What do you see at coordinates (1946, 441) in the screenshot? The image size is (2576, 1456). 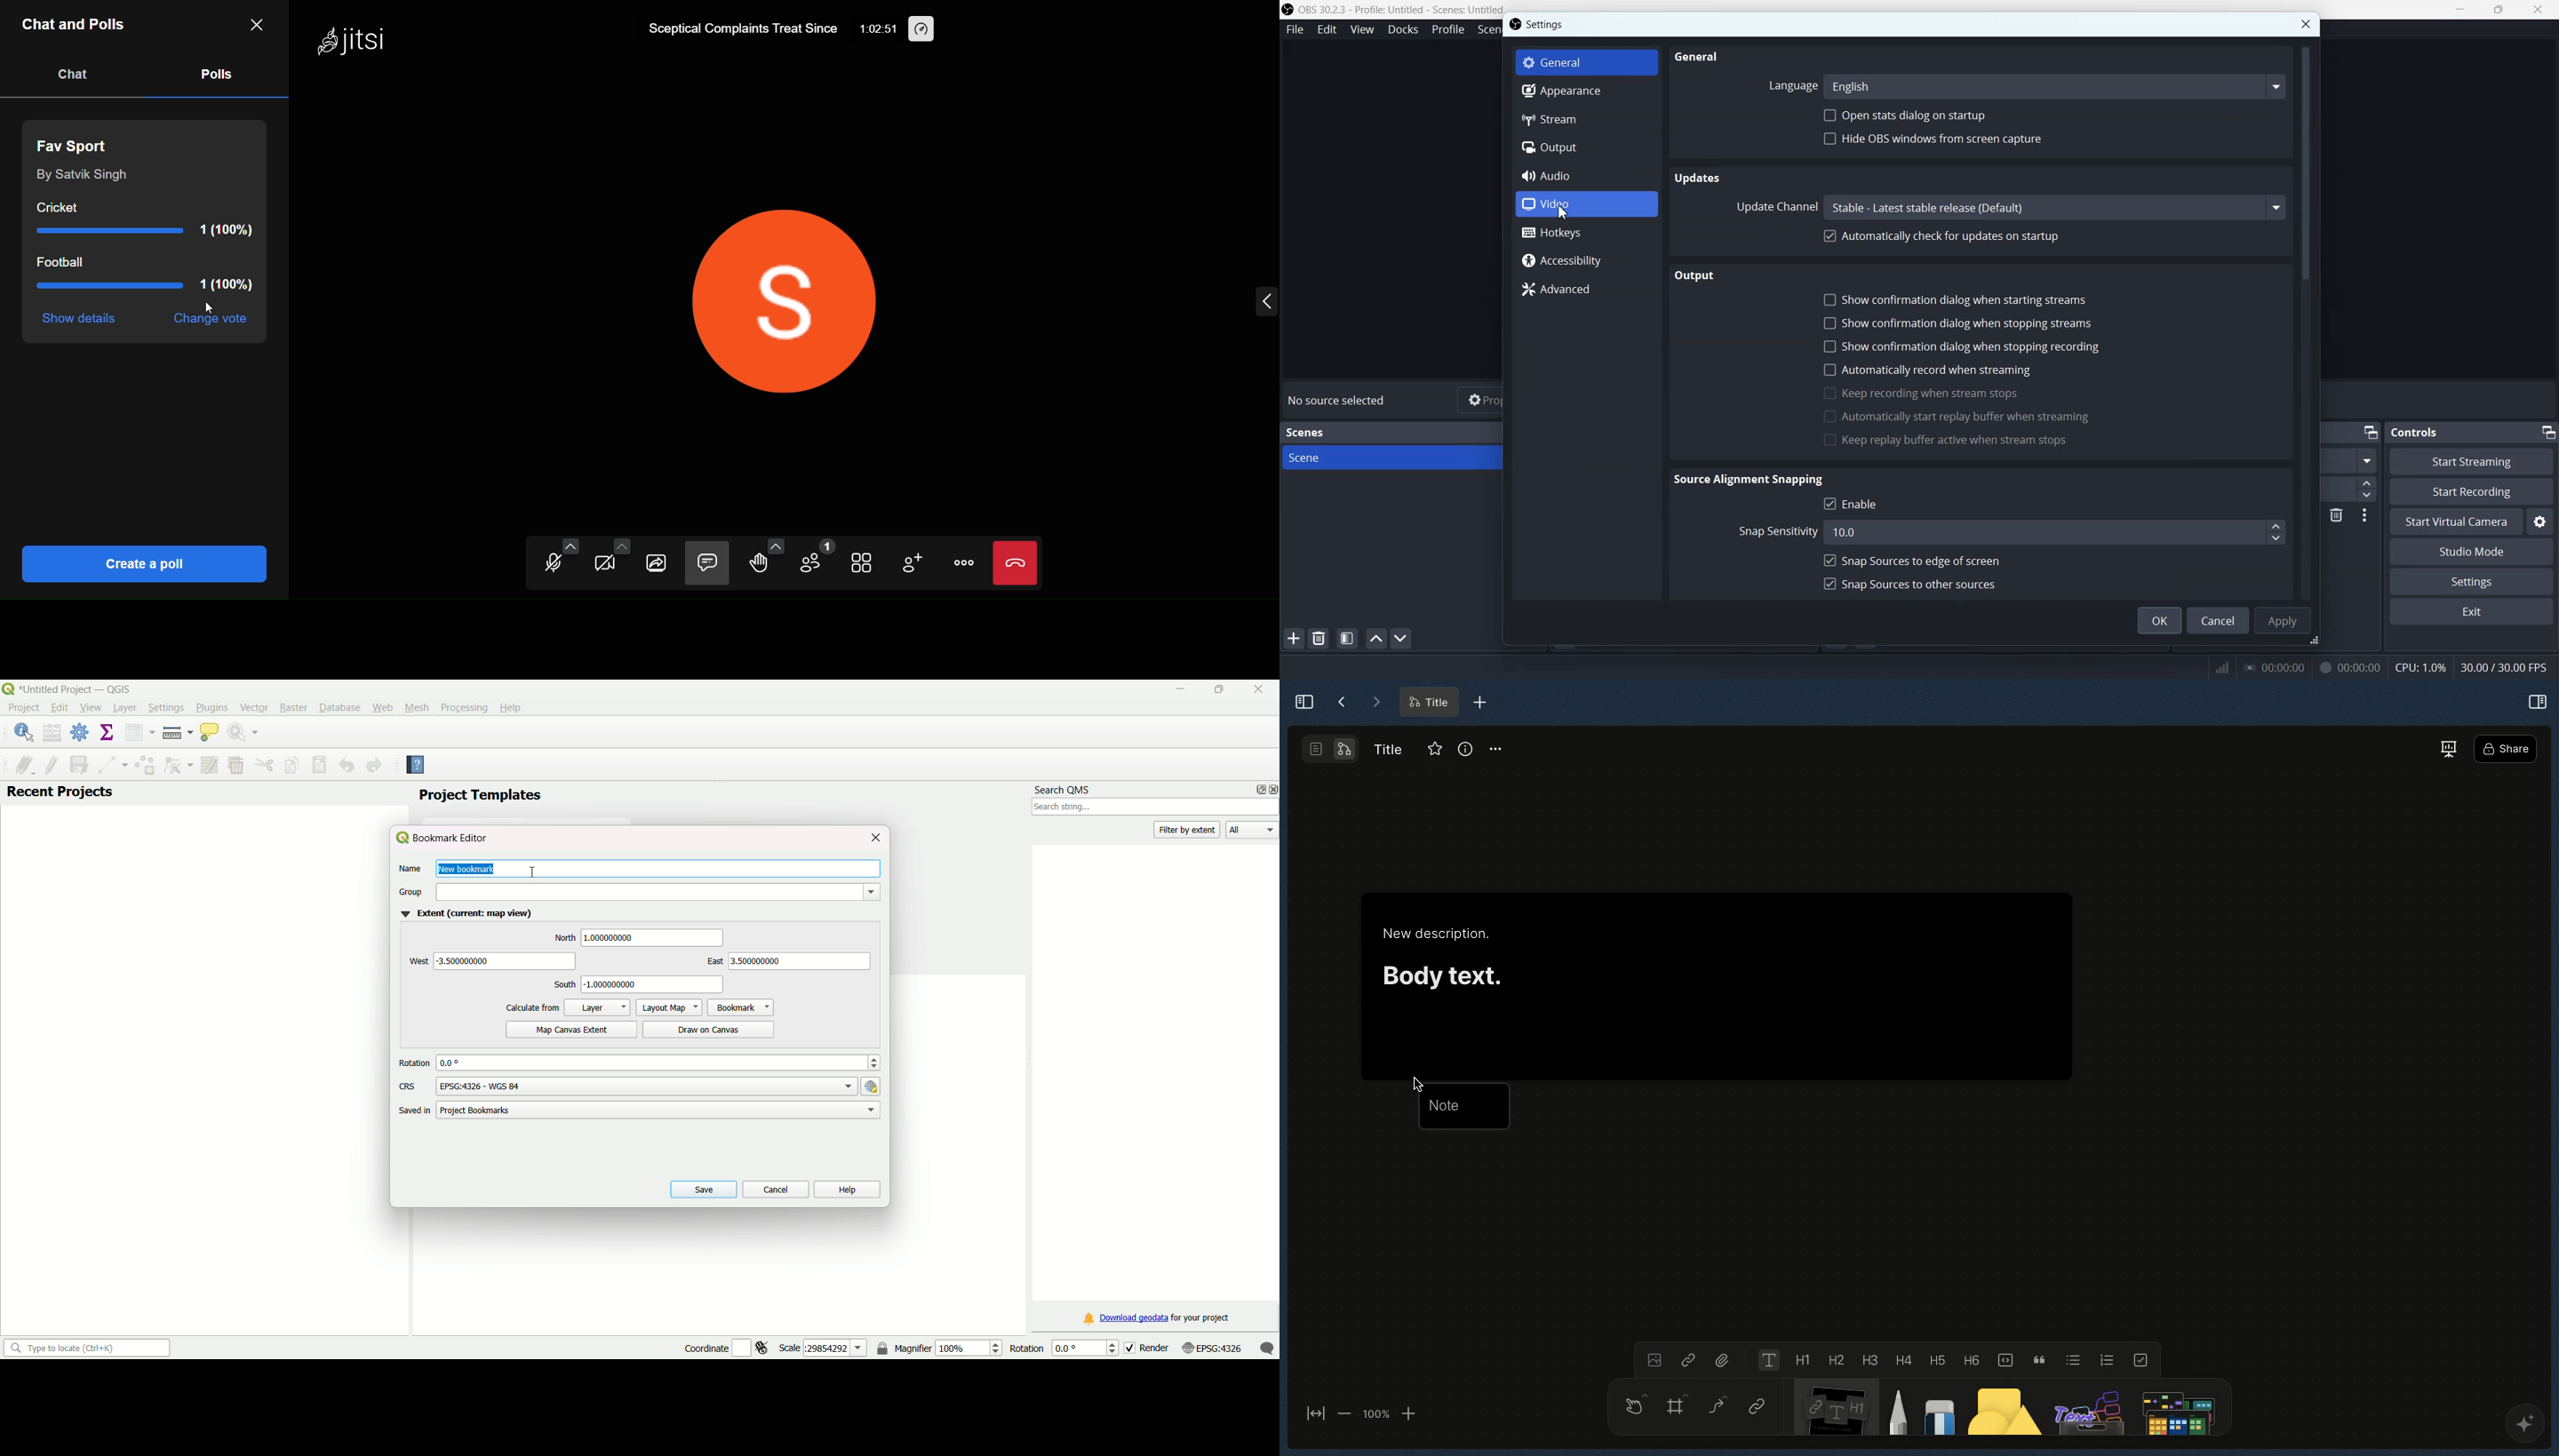 I see `Keep replay buffer active when stream stops` at bounding box center [1946, 441].